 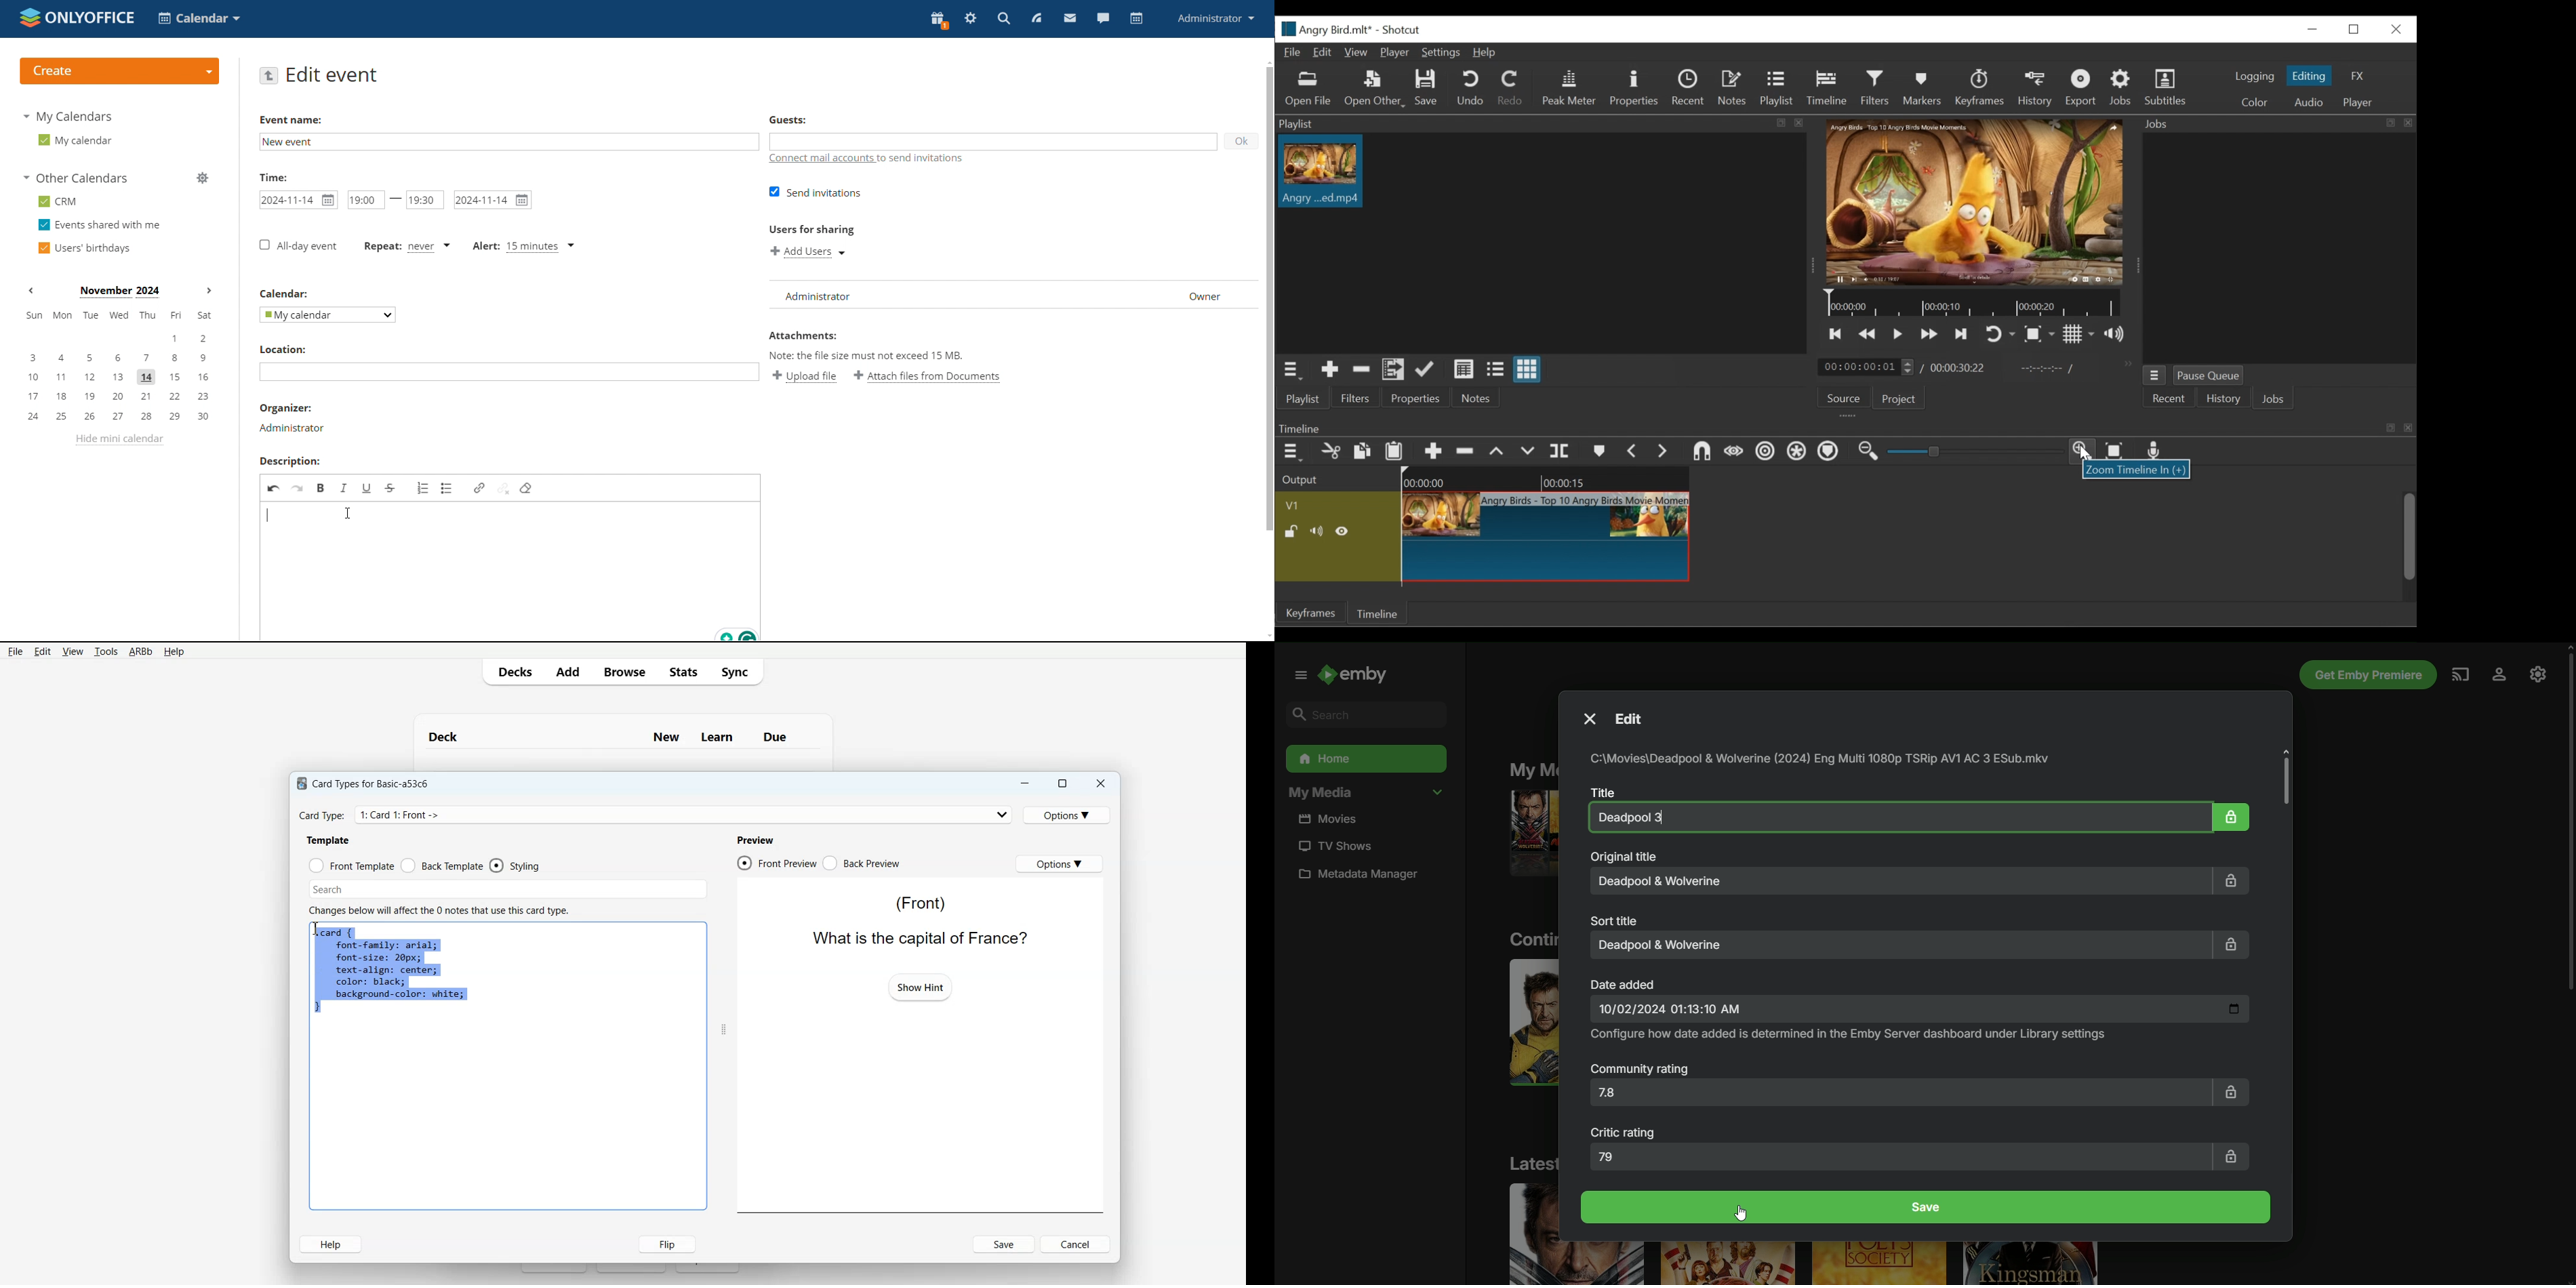 I want to click on Ripple, so click(x=1767, y=453).